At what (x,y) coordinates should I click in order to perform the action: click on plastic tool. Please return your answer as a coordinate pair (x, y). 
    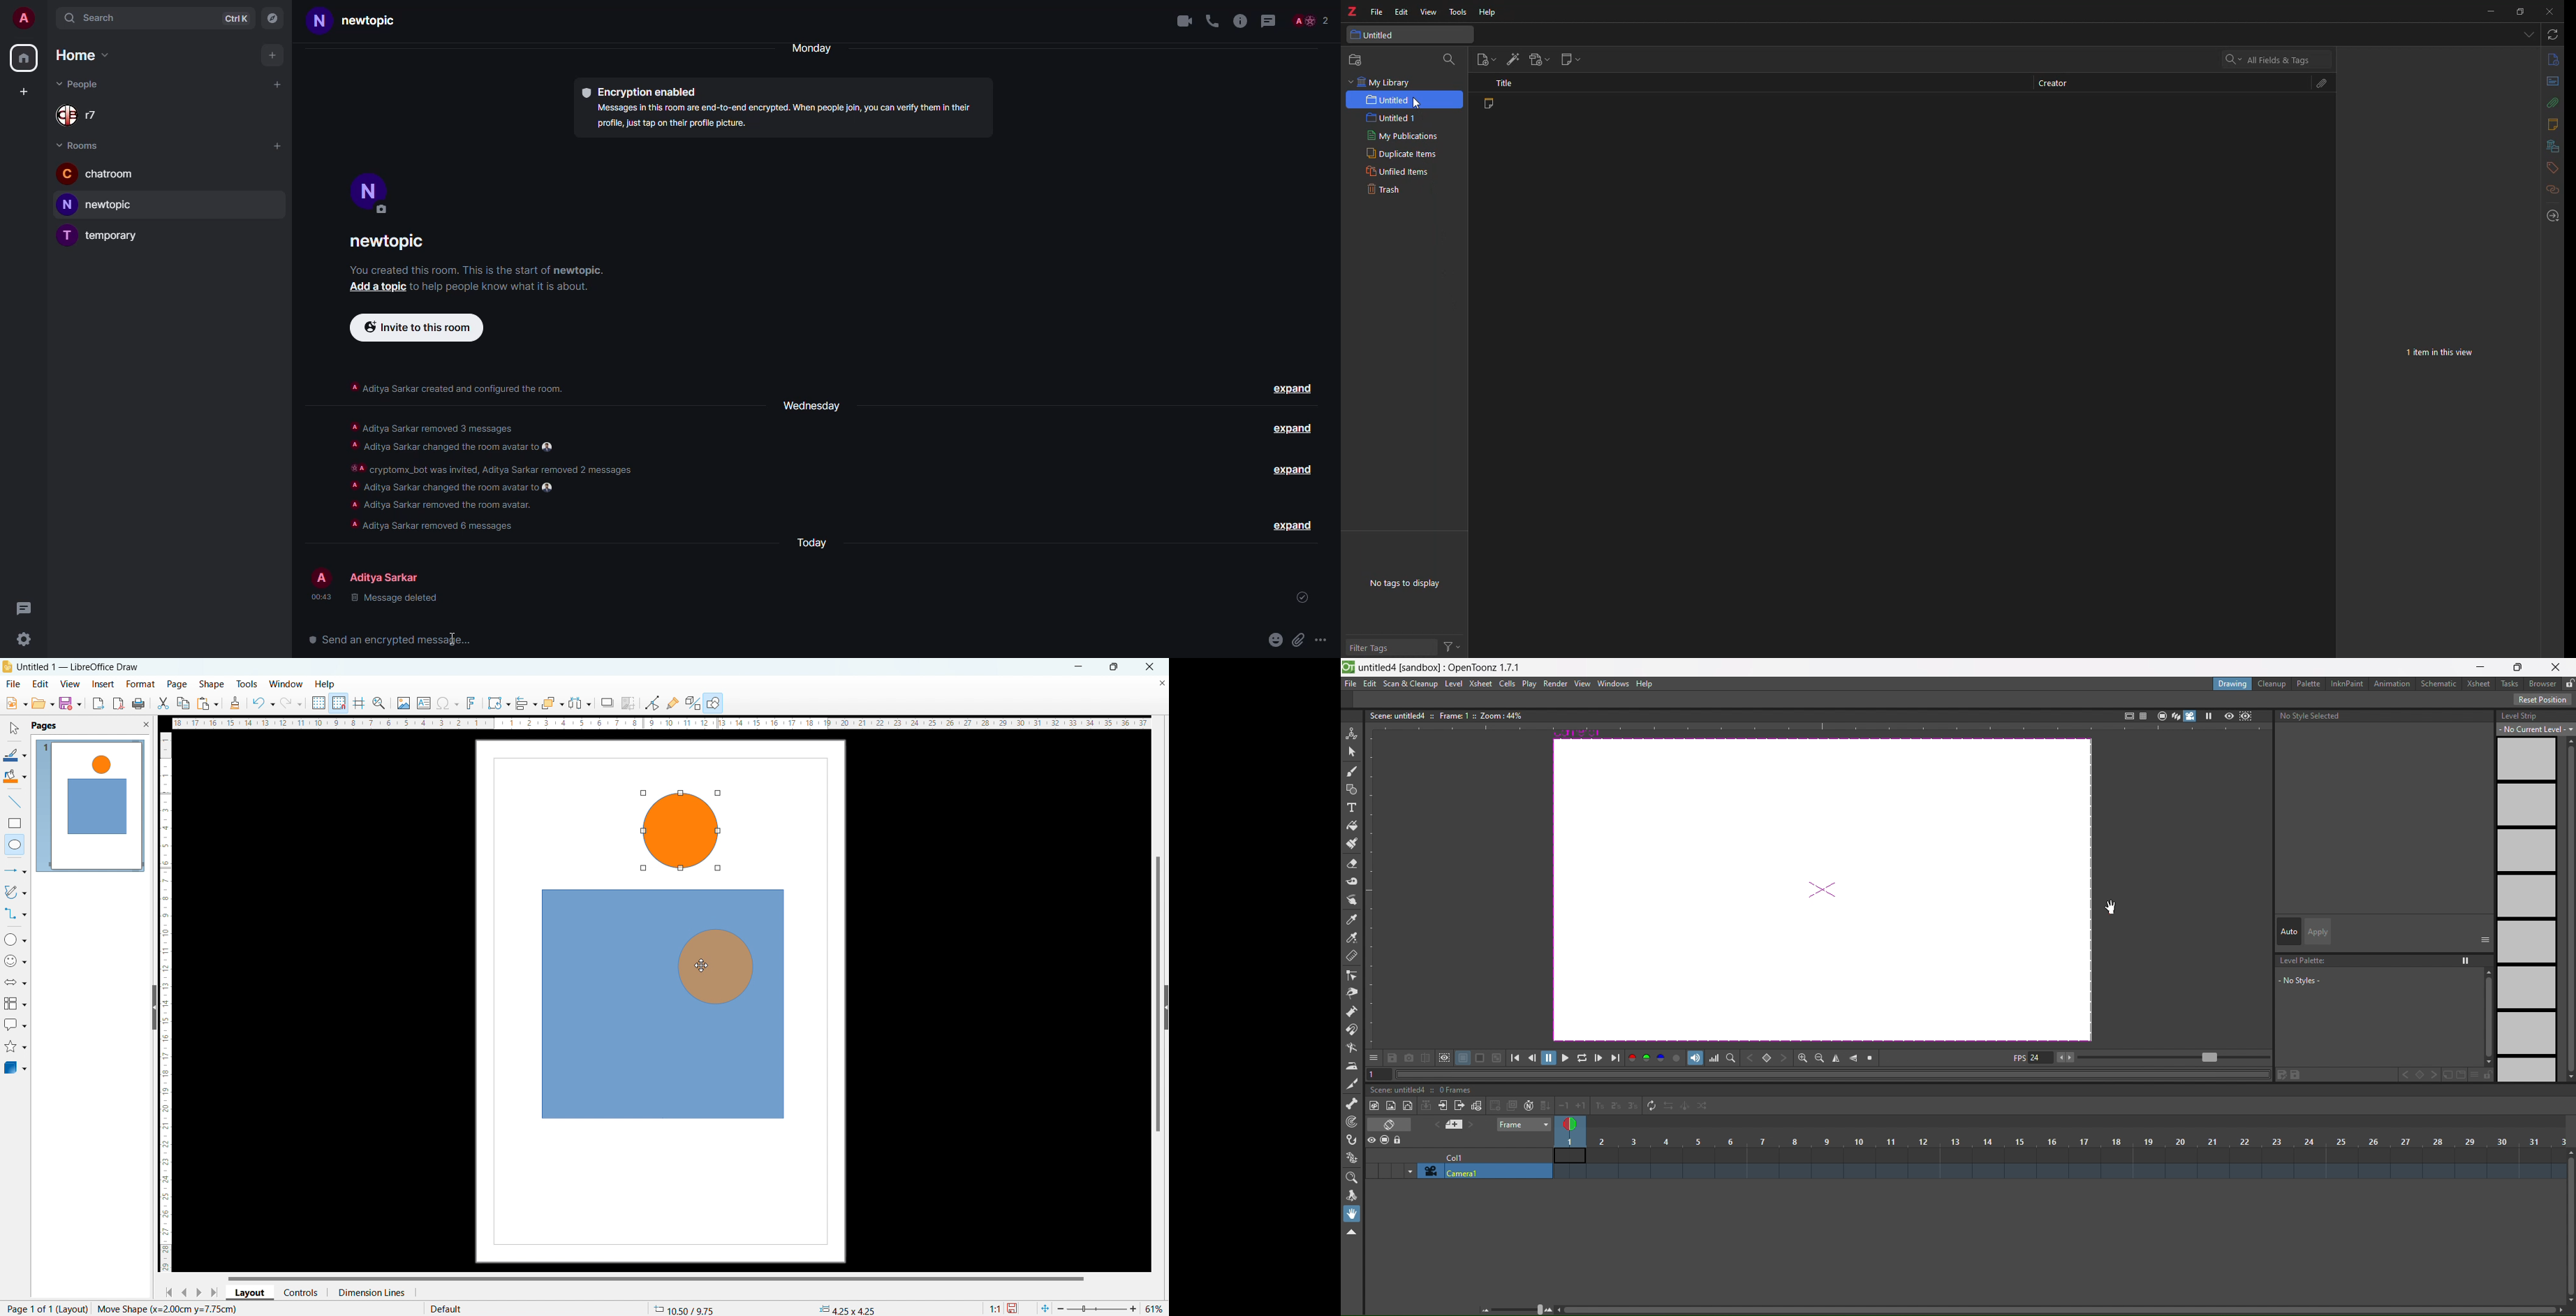
    Looking at the image, I should click on (1352, 1154).